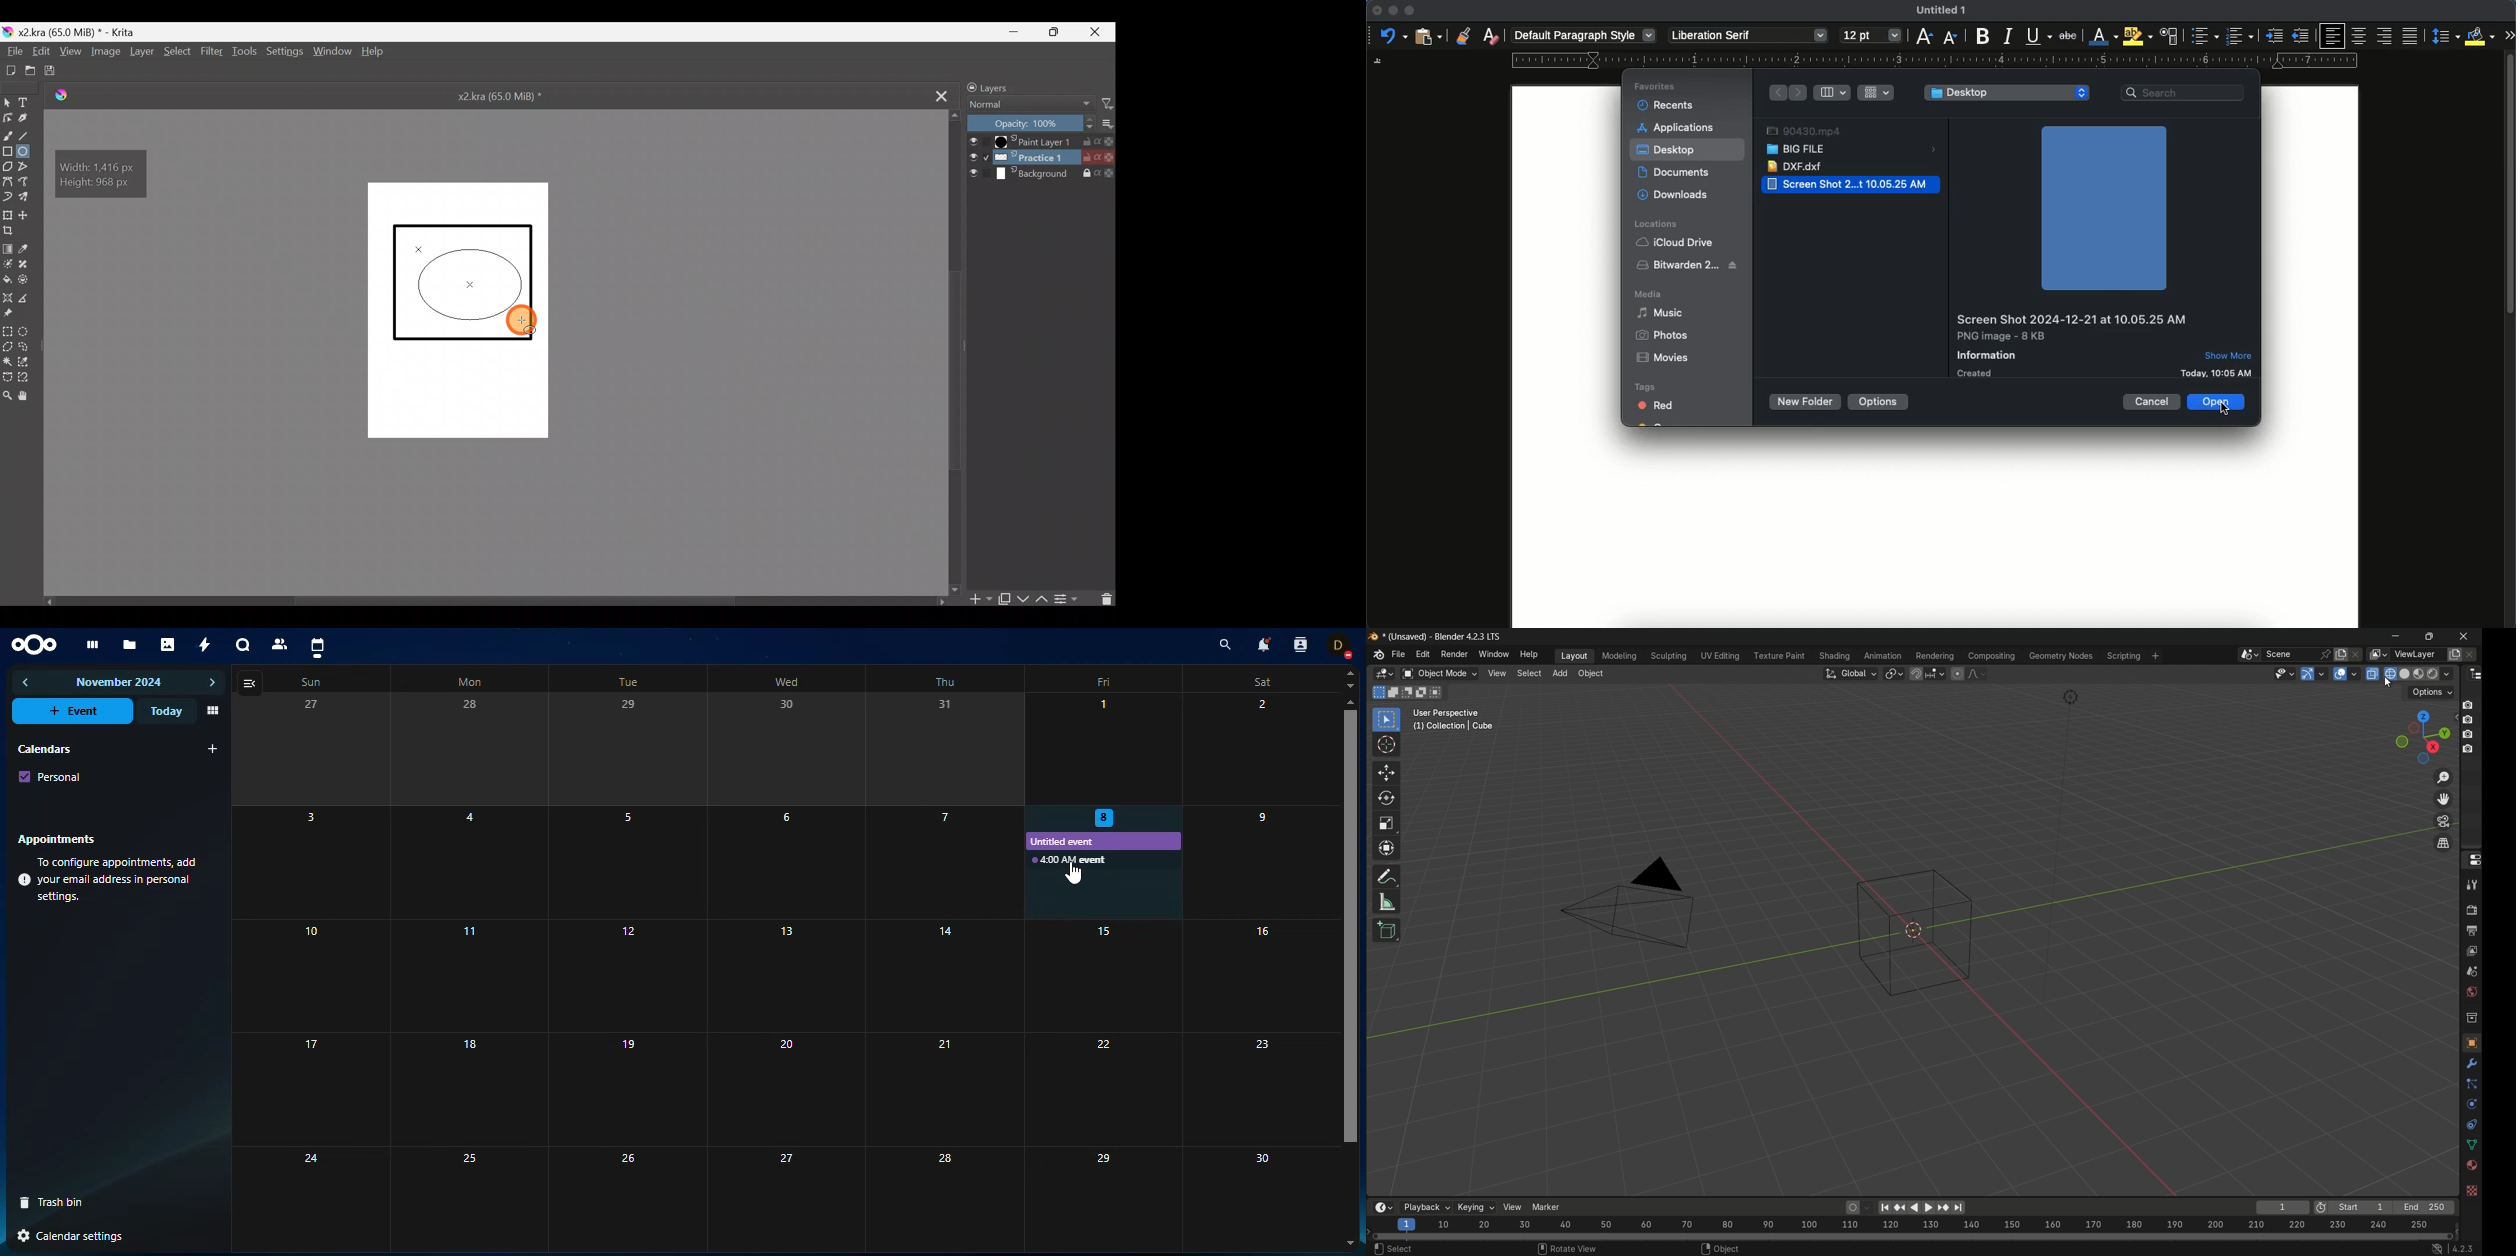 Image resolution: width=2520 pixels, height=1260 pixels. Describe the element at coordinates (1881, 400) in the screenshot. I see `options` at that location.